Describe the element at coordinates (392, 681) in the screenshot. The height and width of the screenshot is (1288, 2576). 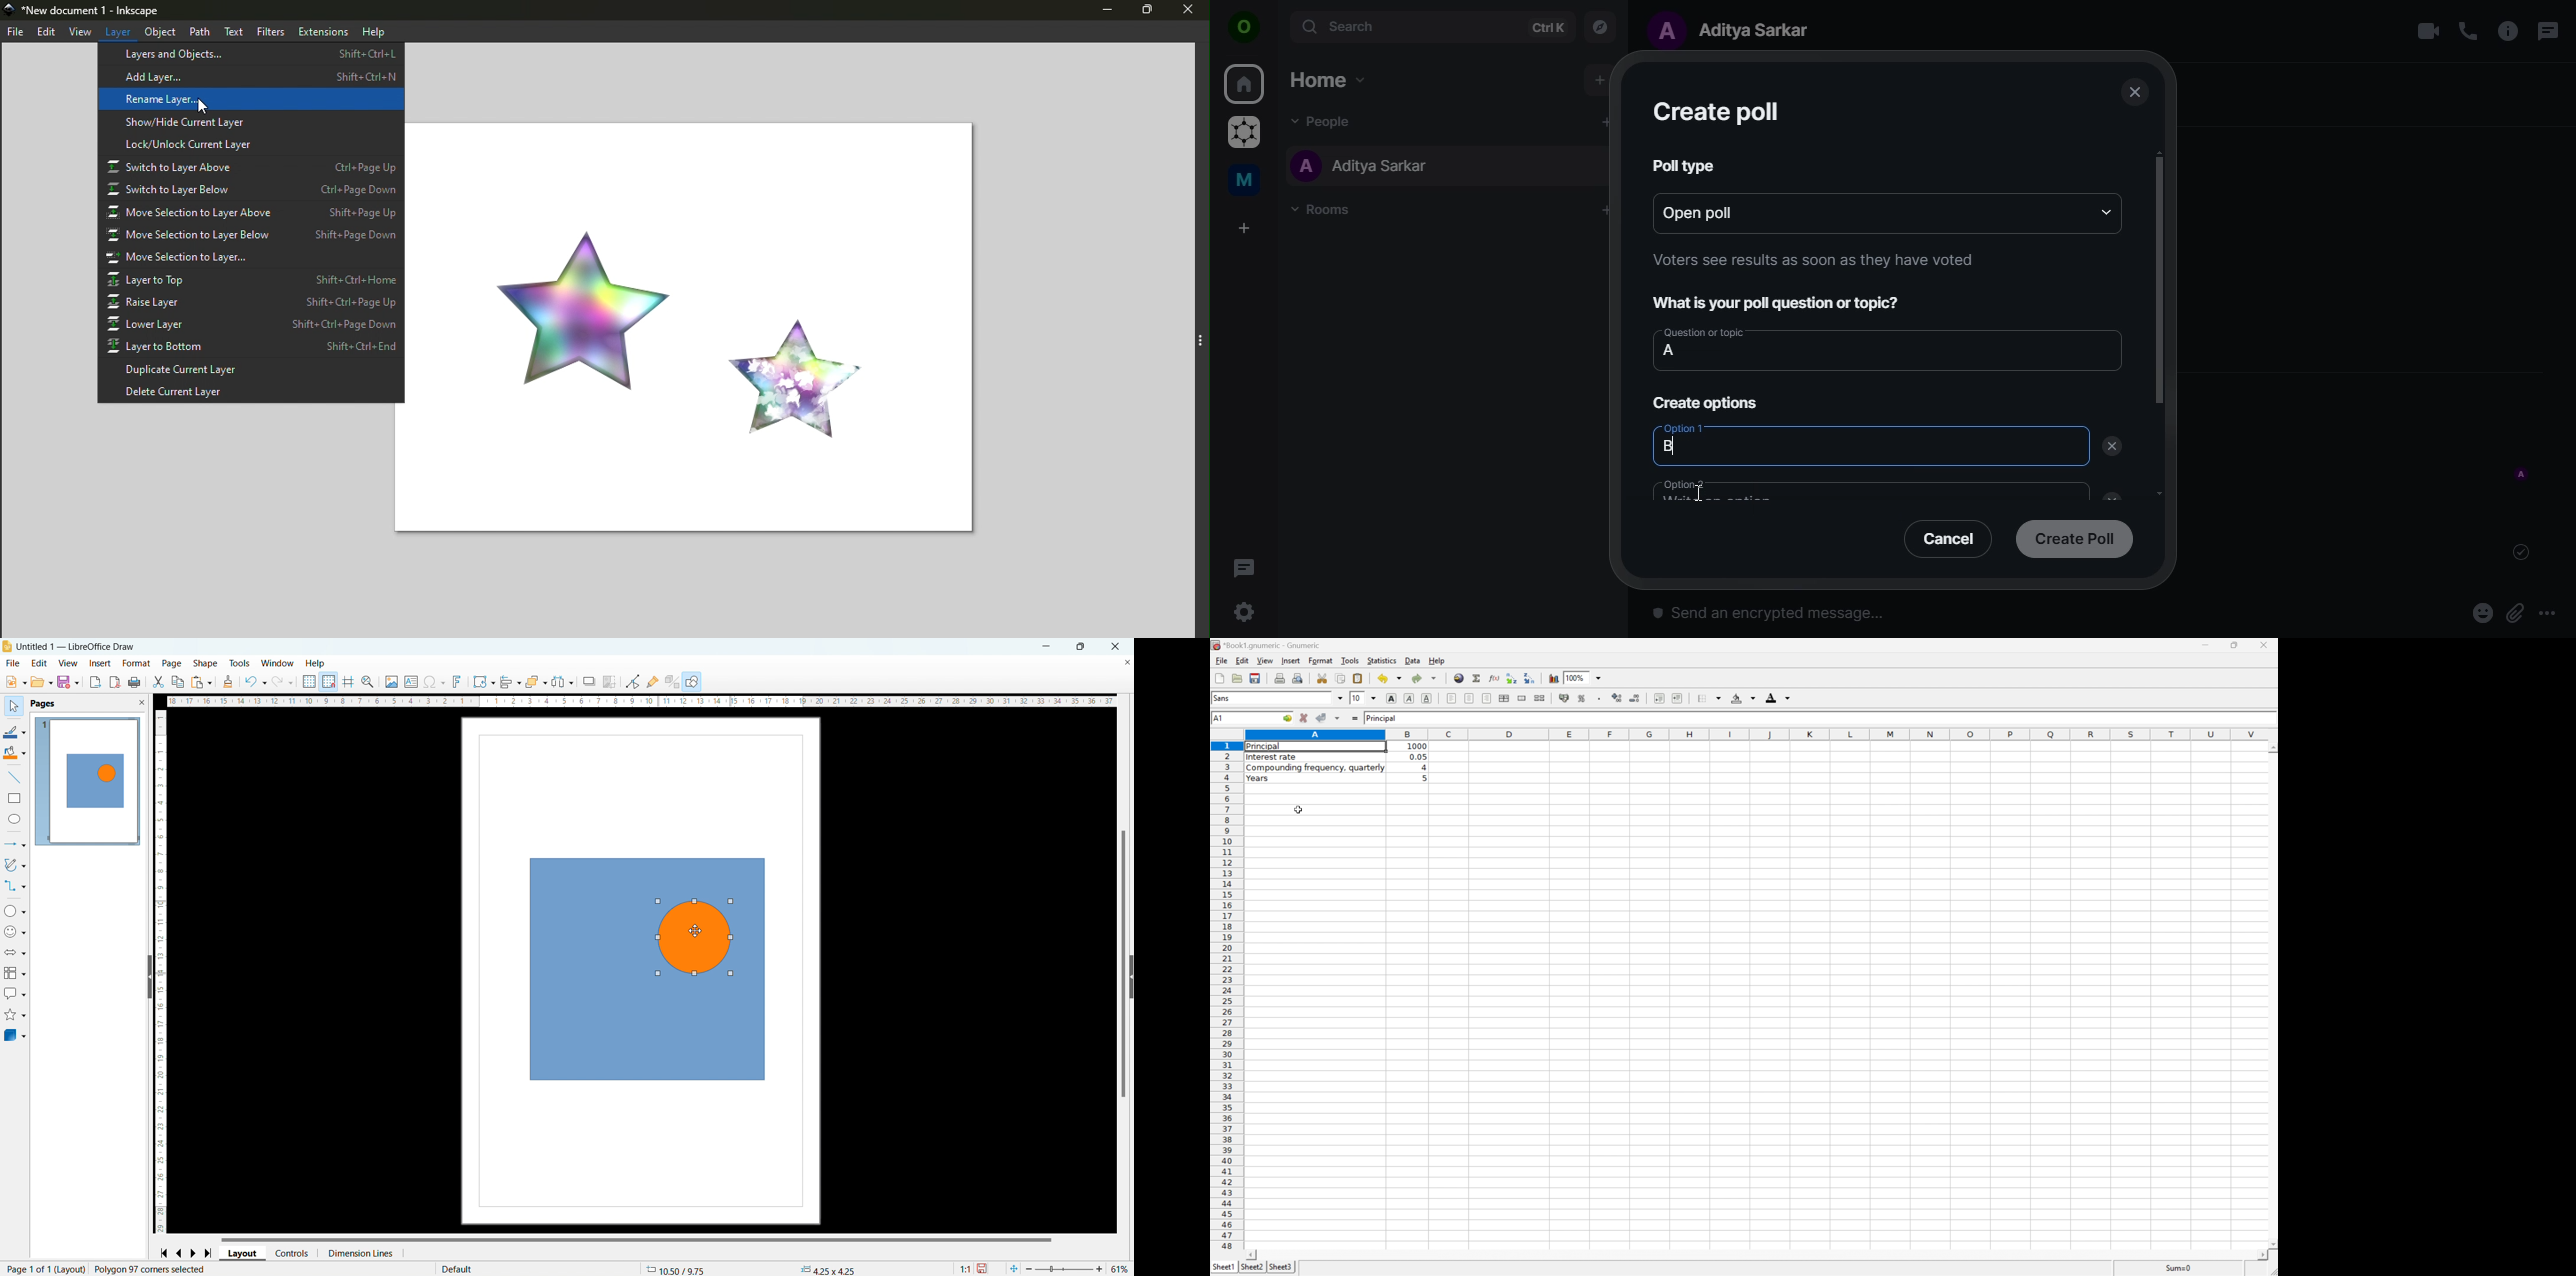
I see `insert image` at that location.